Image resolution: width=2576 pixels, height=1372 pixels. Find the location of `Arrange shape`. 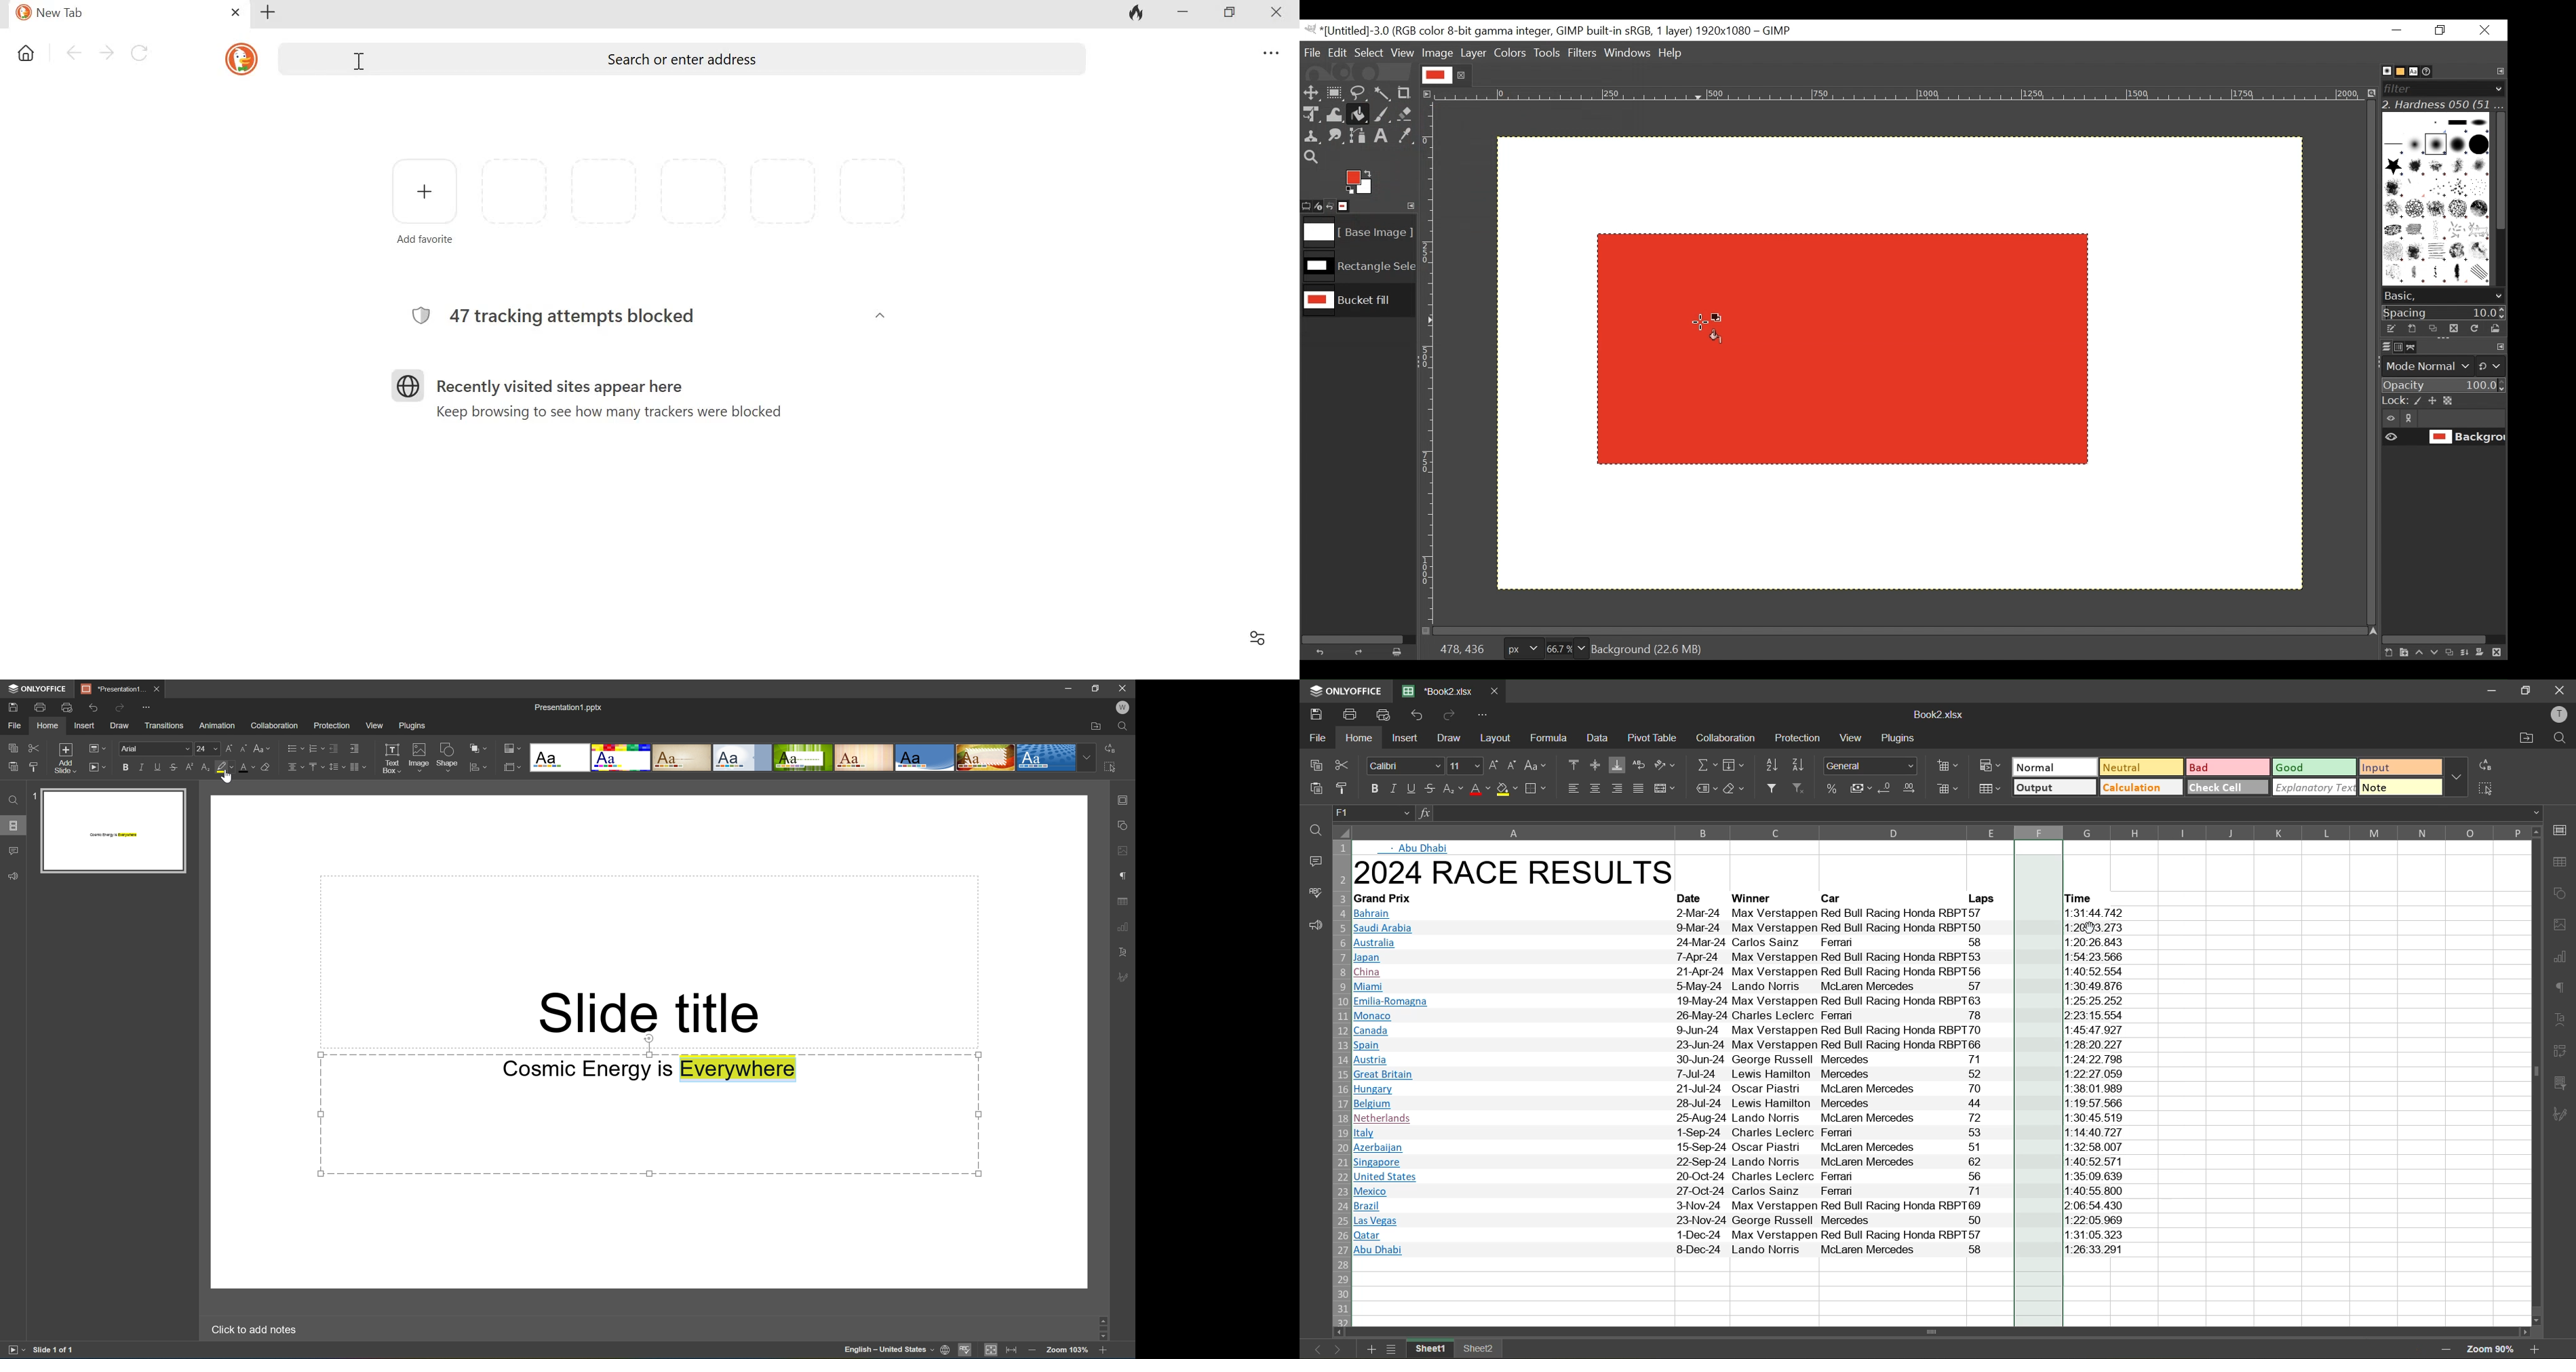

Arrange shape is located at coordinates (475, 746).